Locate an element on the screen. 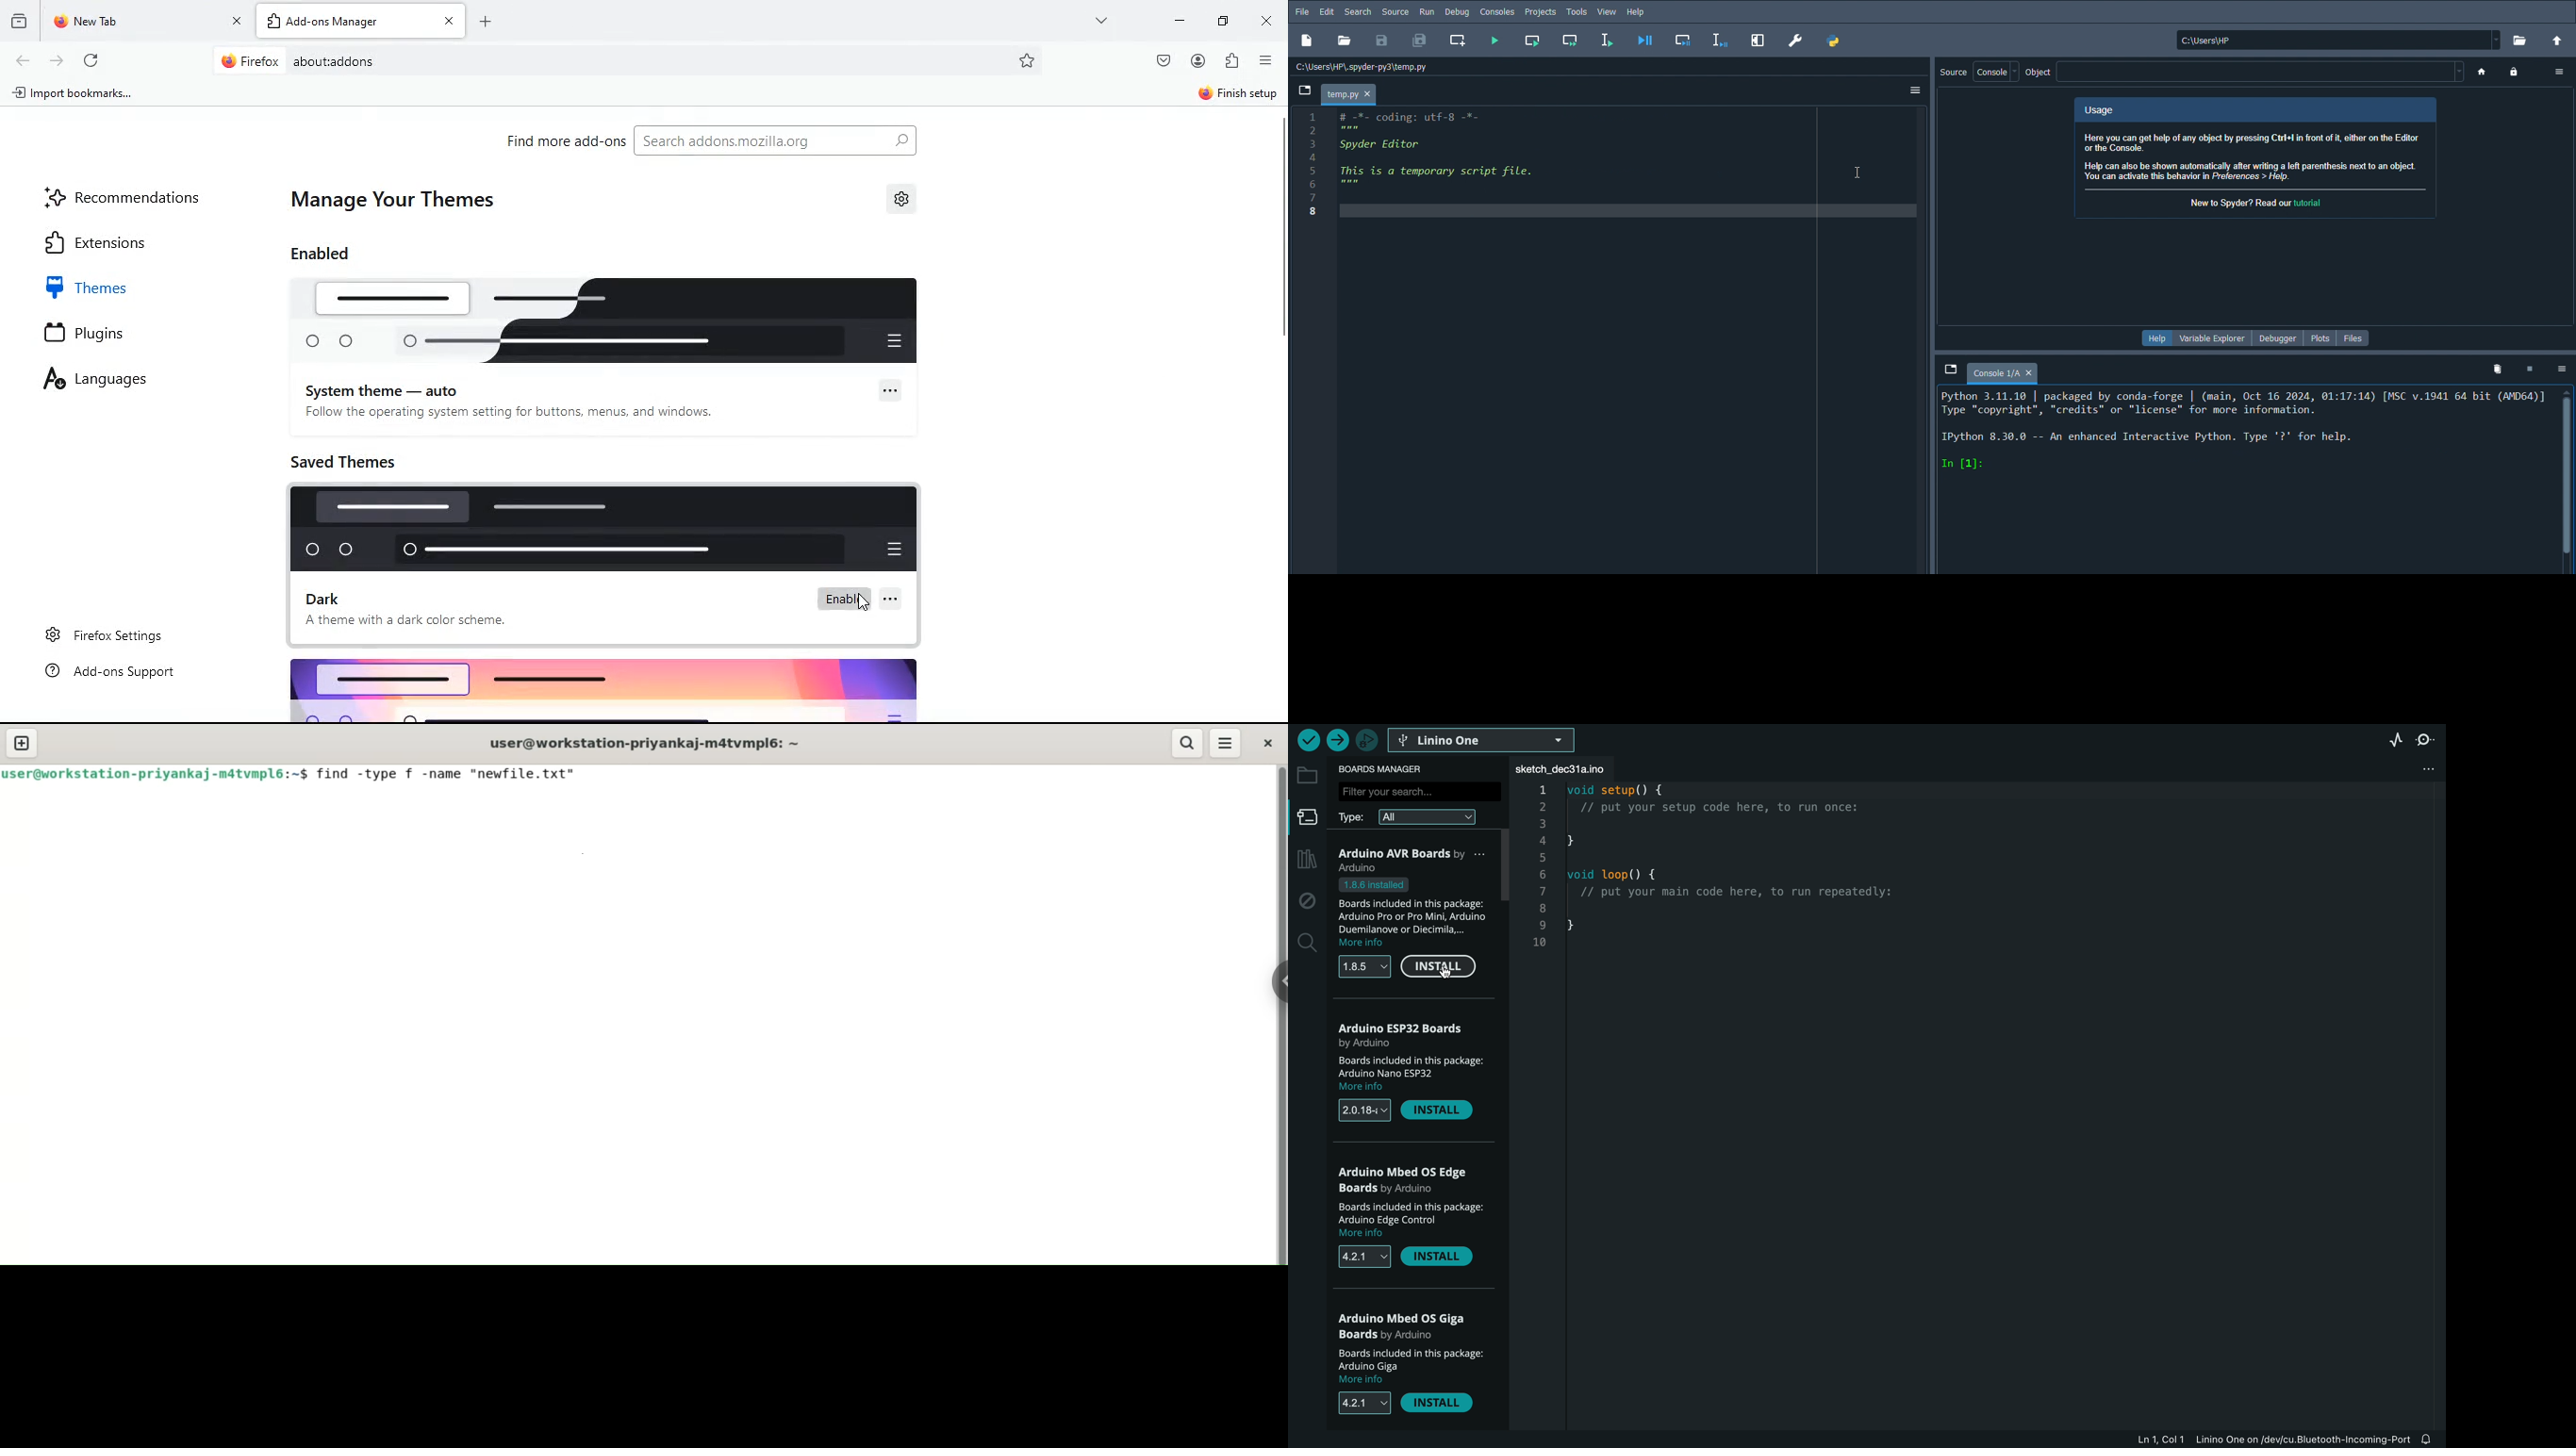 Image resolution: width=2576 pixels, height=1456 pixels. Console log is located at coordinates (2237, 430).